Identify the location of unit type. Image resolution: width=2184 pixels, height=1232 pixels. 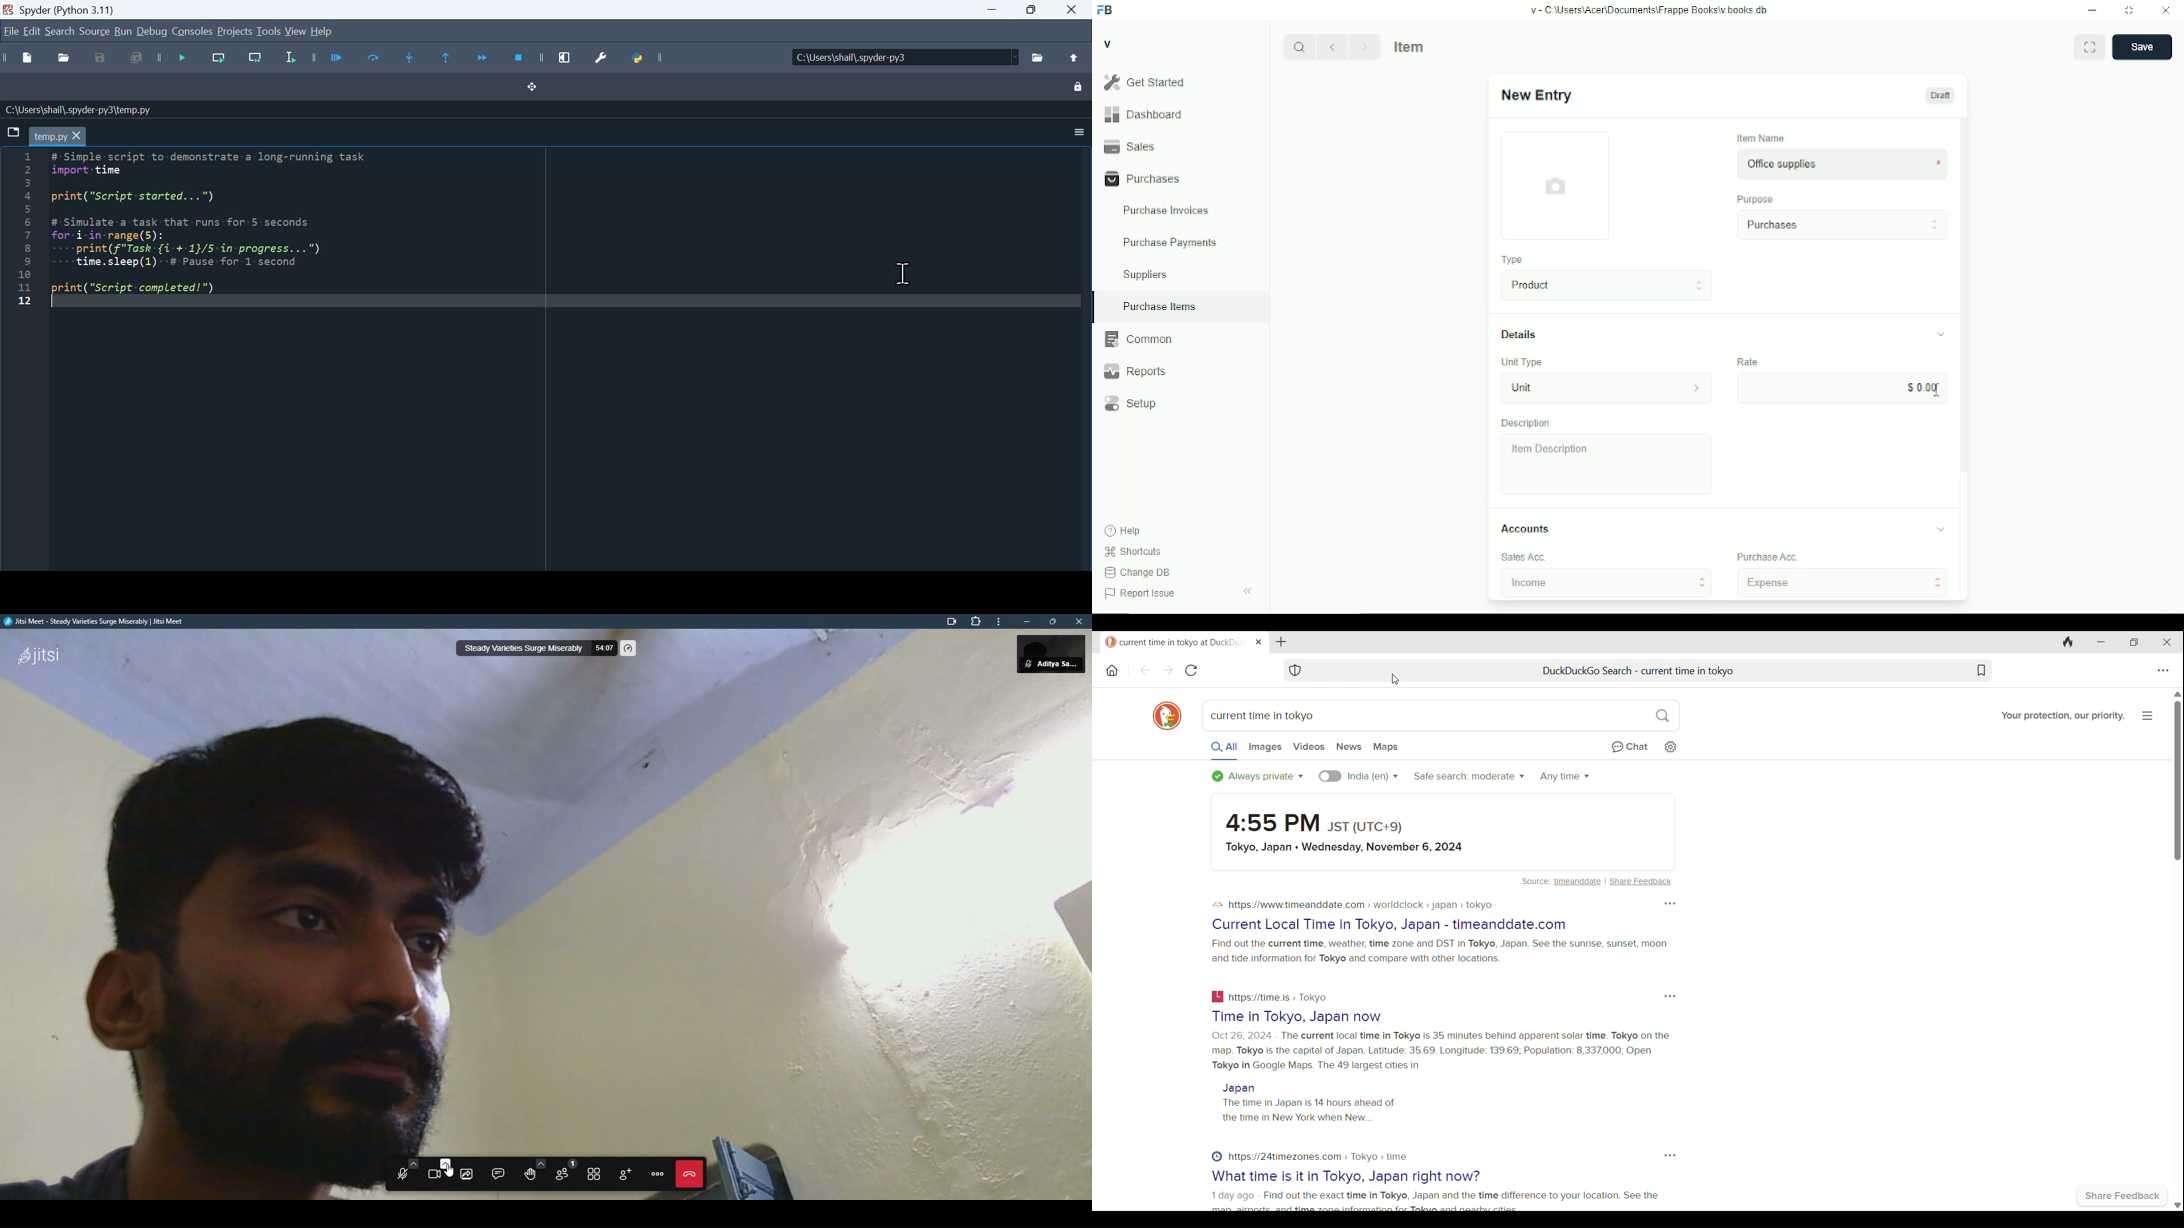
(1522, 362).